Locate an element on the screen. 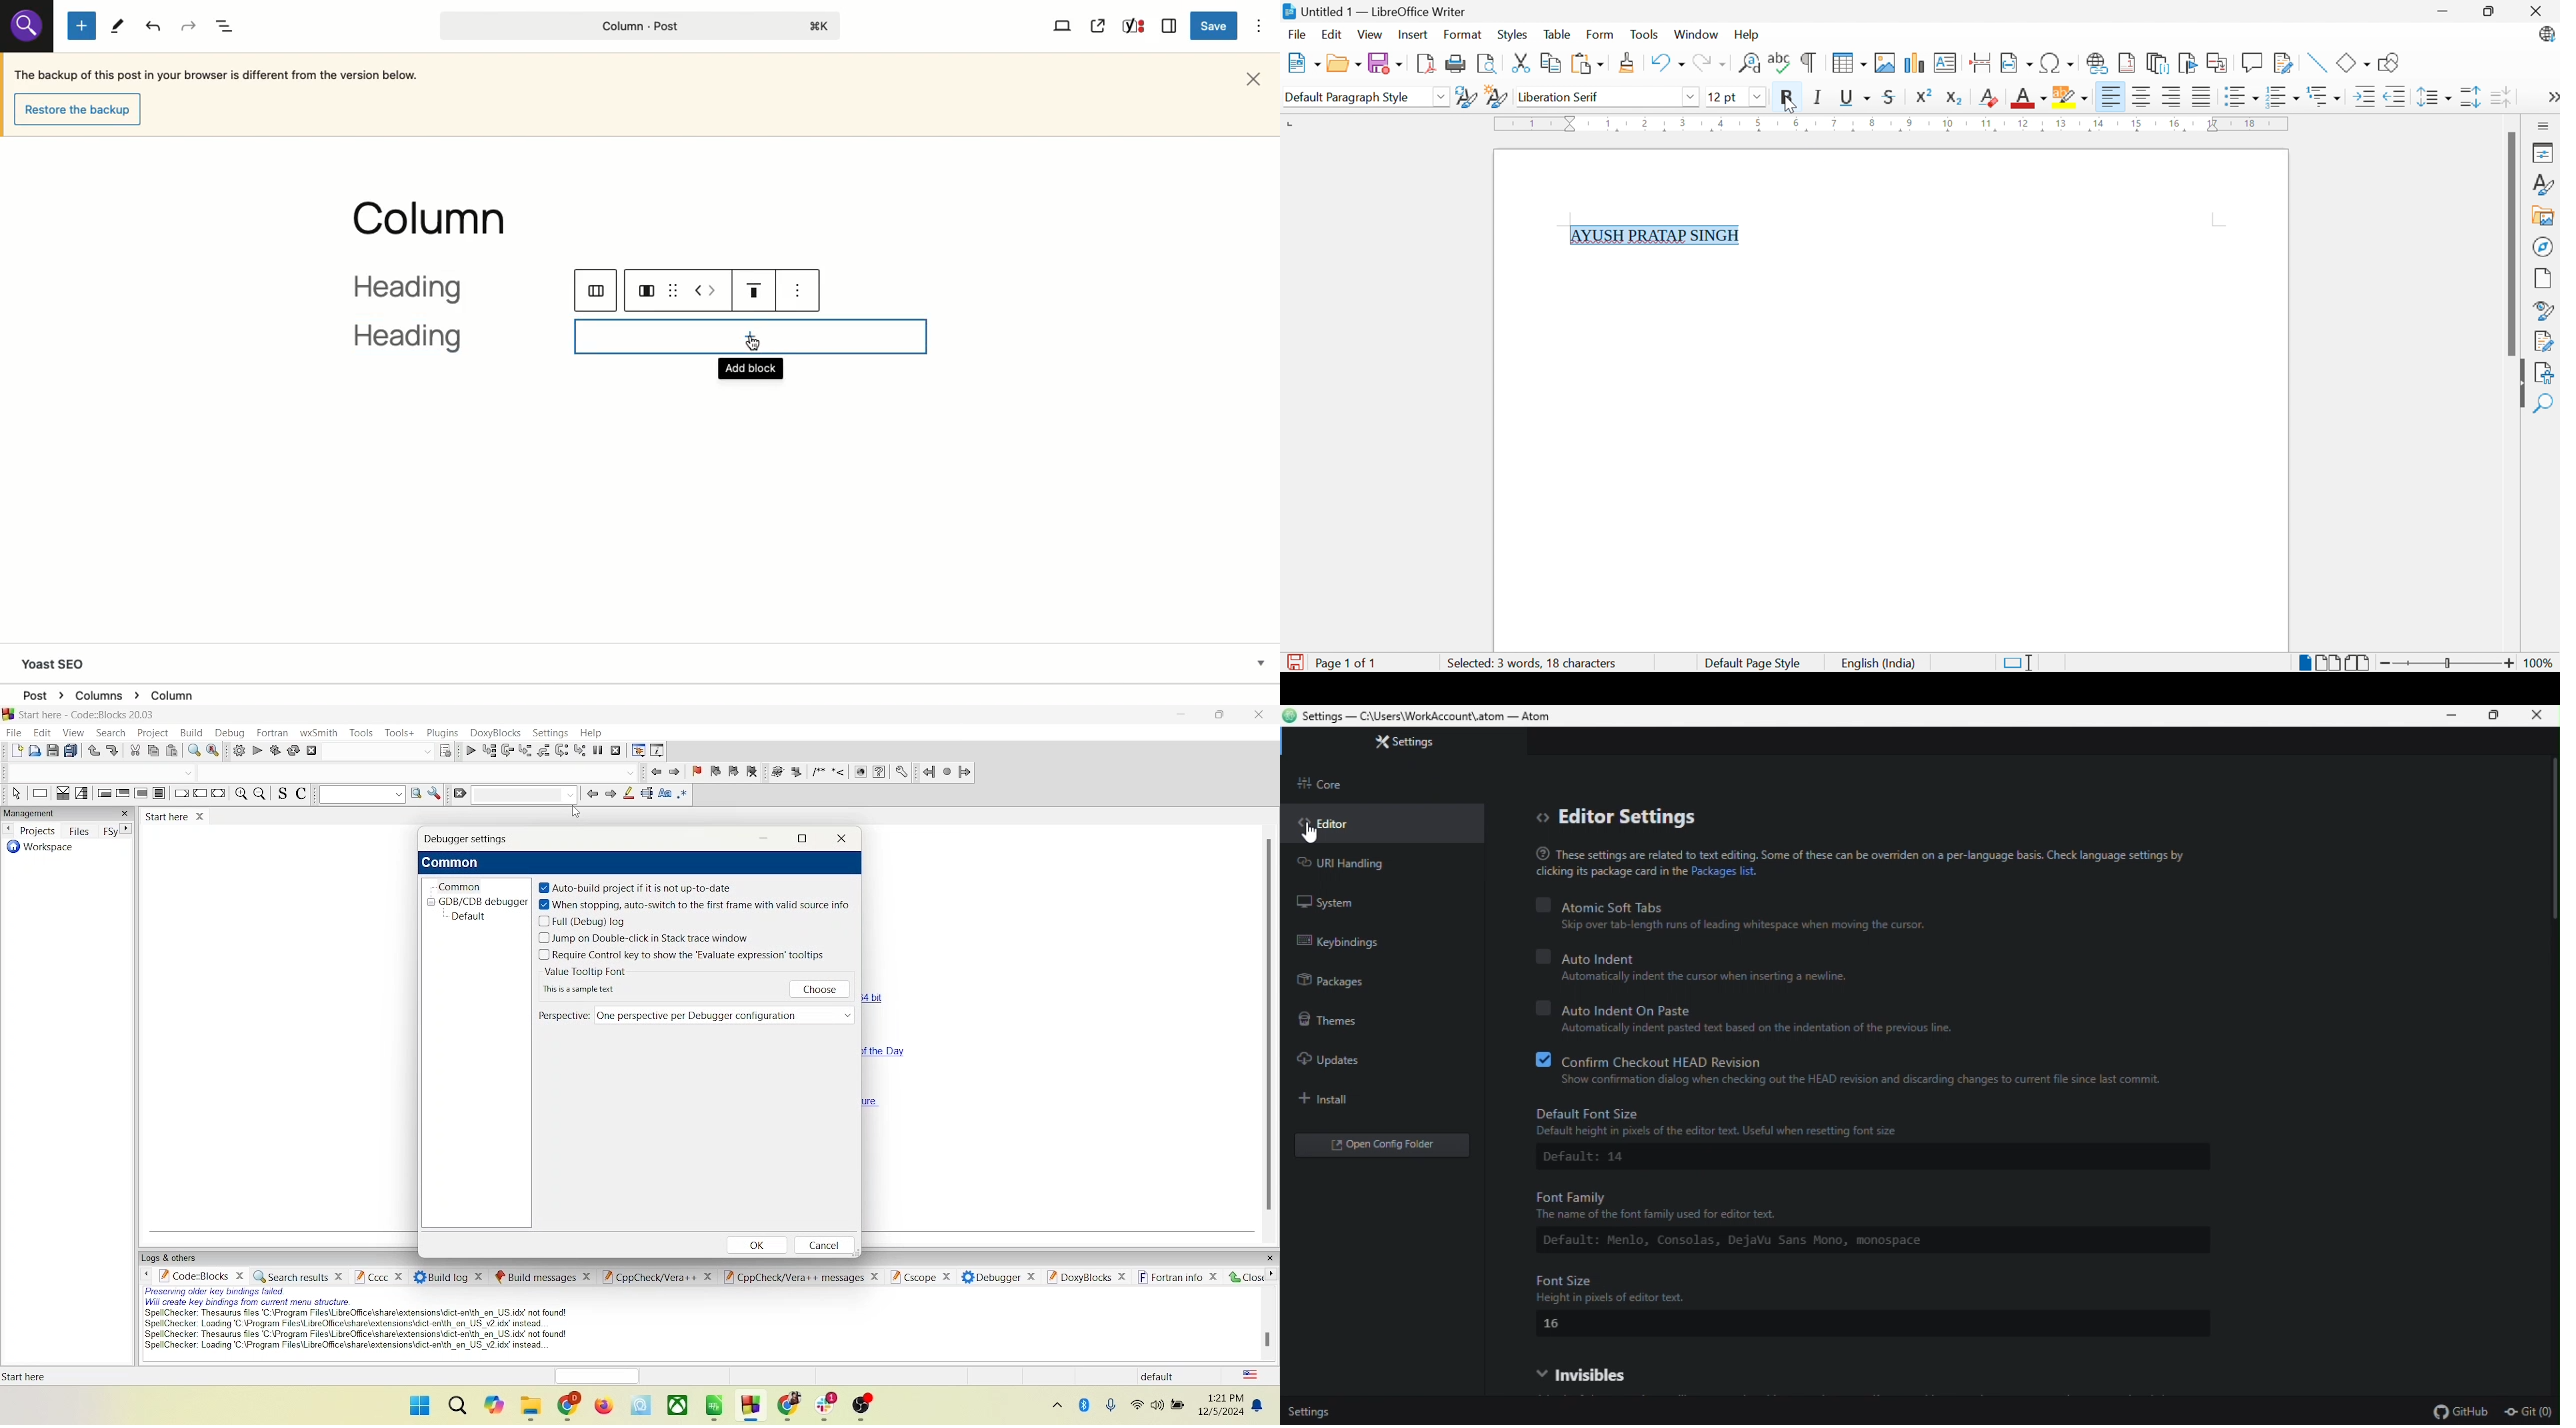 This screenshot has width=2576, height=1428. Insert Cross-reference is located at coordinates (2218, 63).